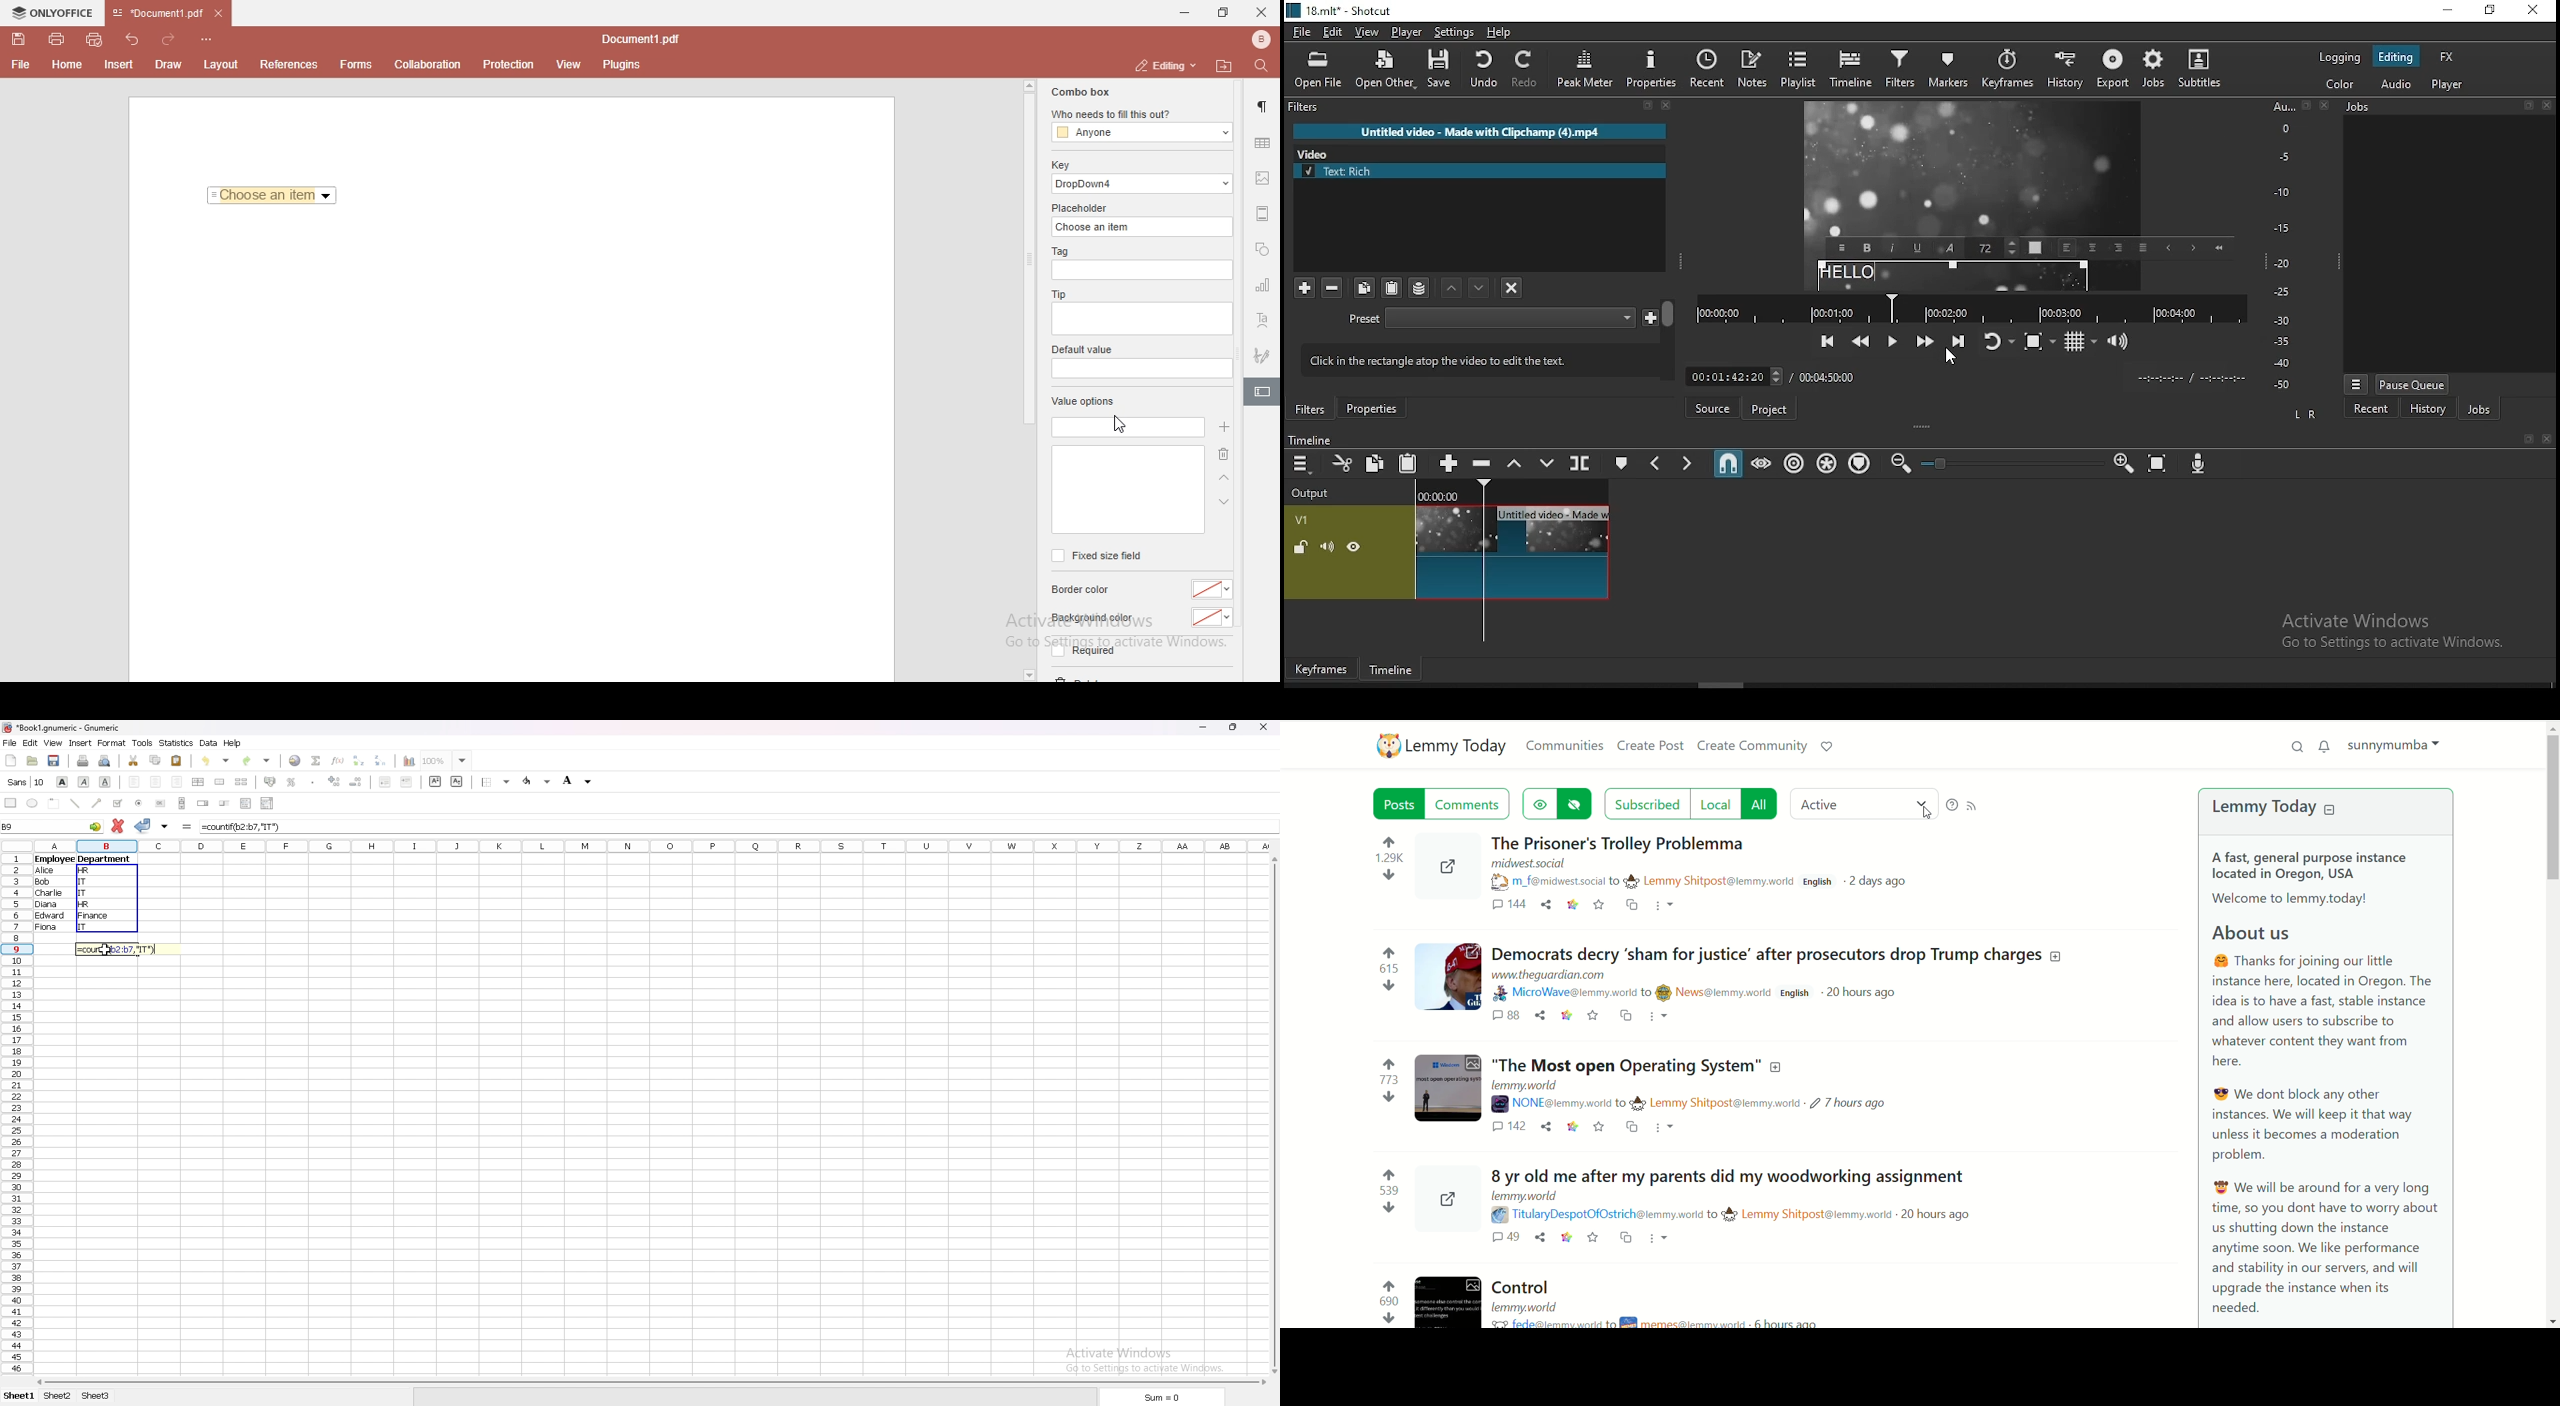  I want to click on votes, so click(1382, 1082).